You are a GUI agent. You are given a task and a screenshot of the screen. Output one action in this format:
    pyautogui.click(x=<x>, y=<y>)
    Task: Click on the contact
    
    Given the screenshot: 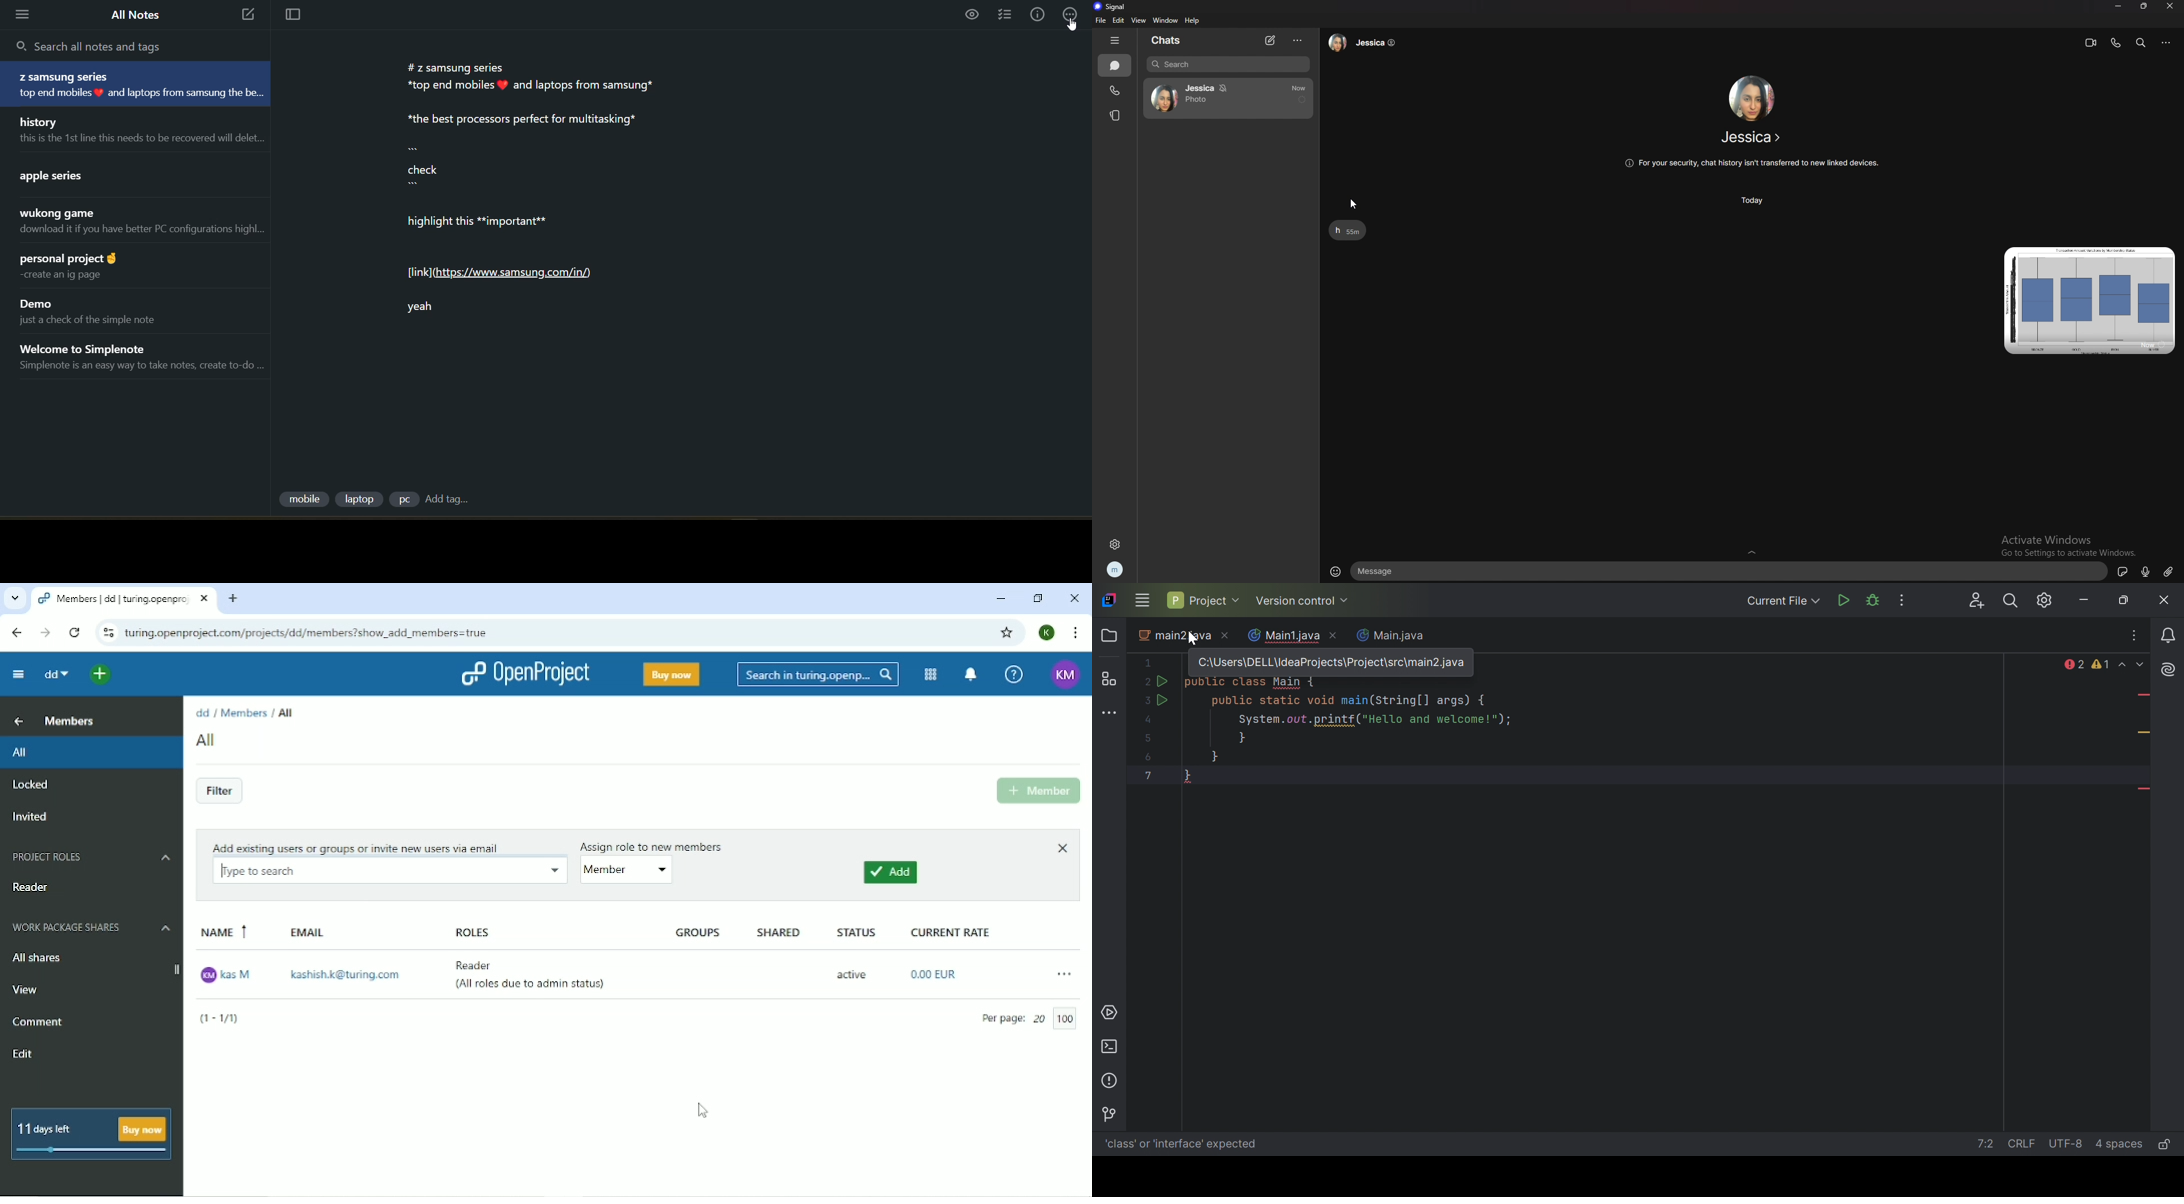 What is the action you would take?
    pyautogui.click(x=1365, y=43)
    